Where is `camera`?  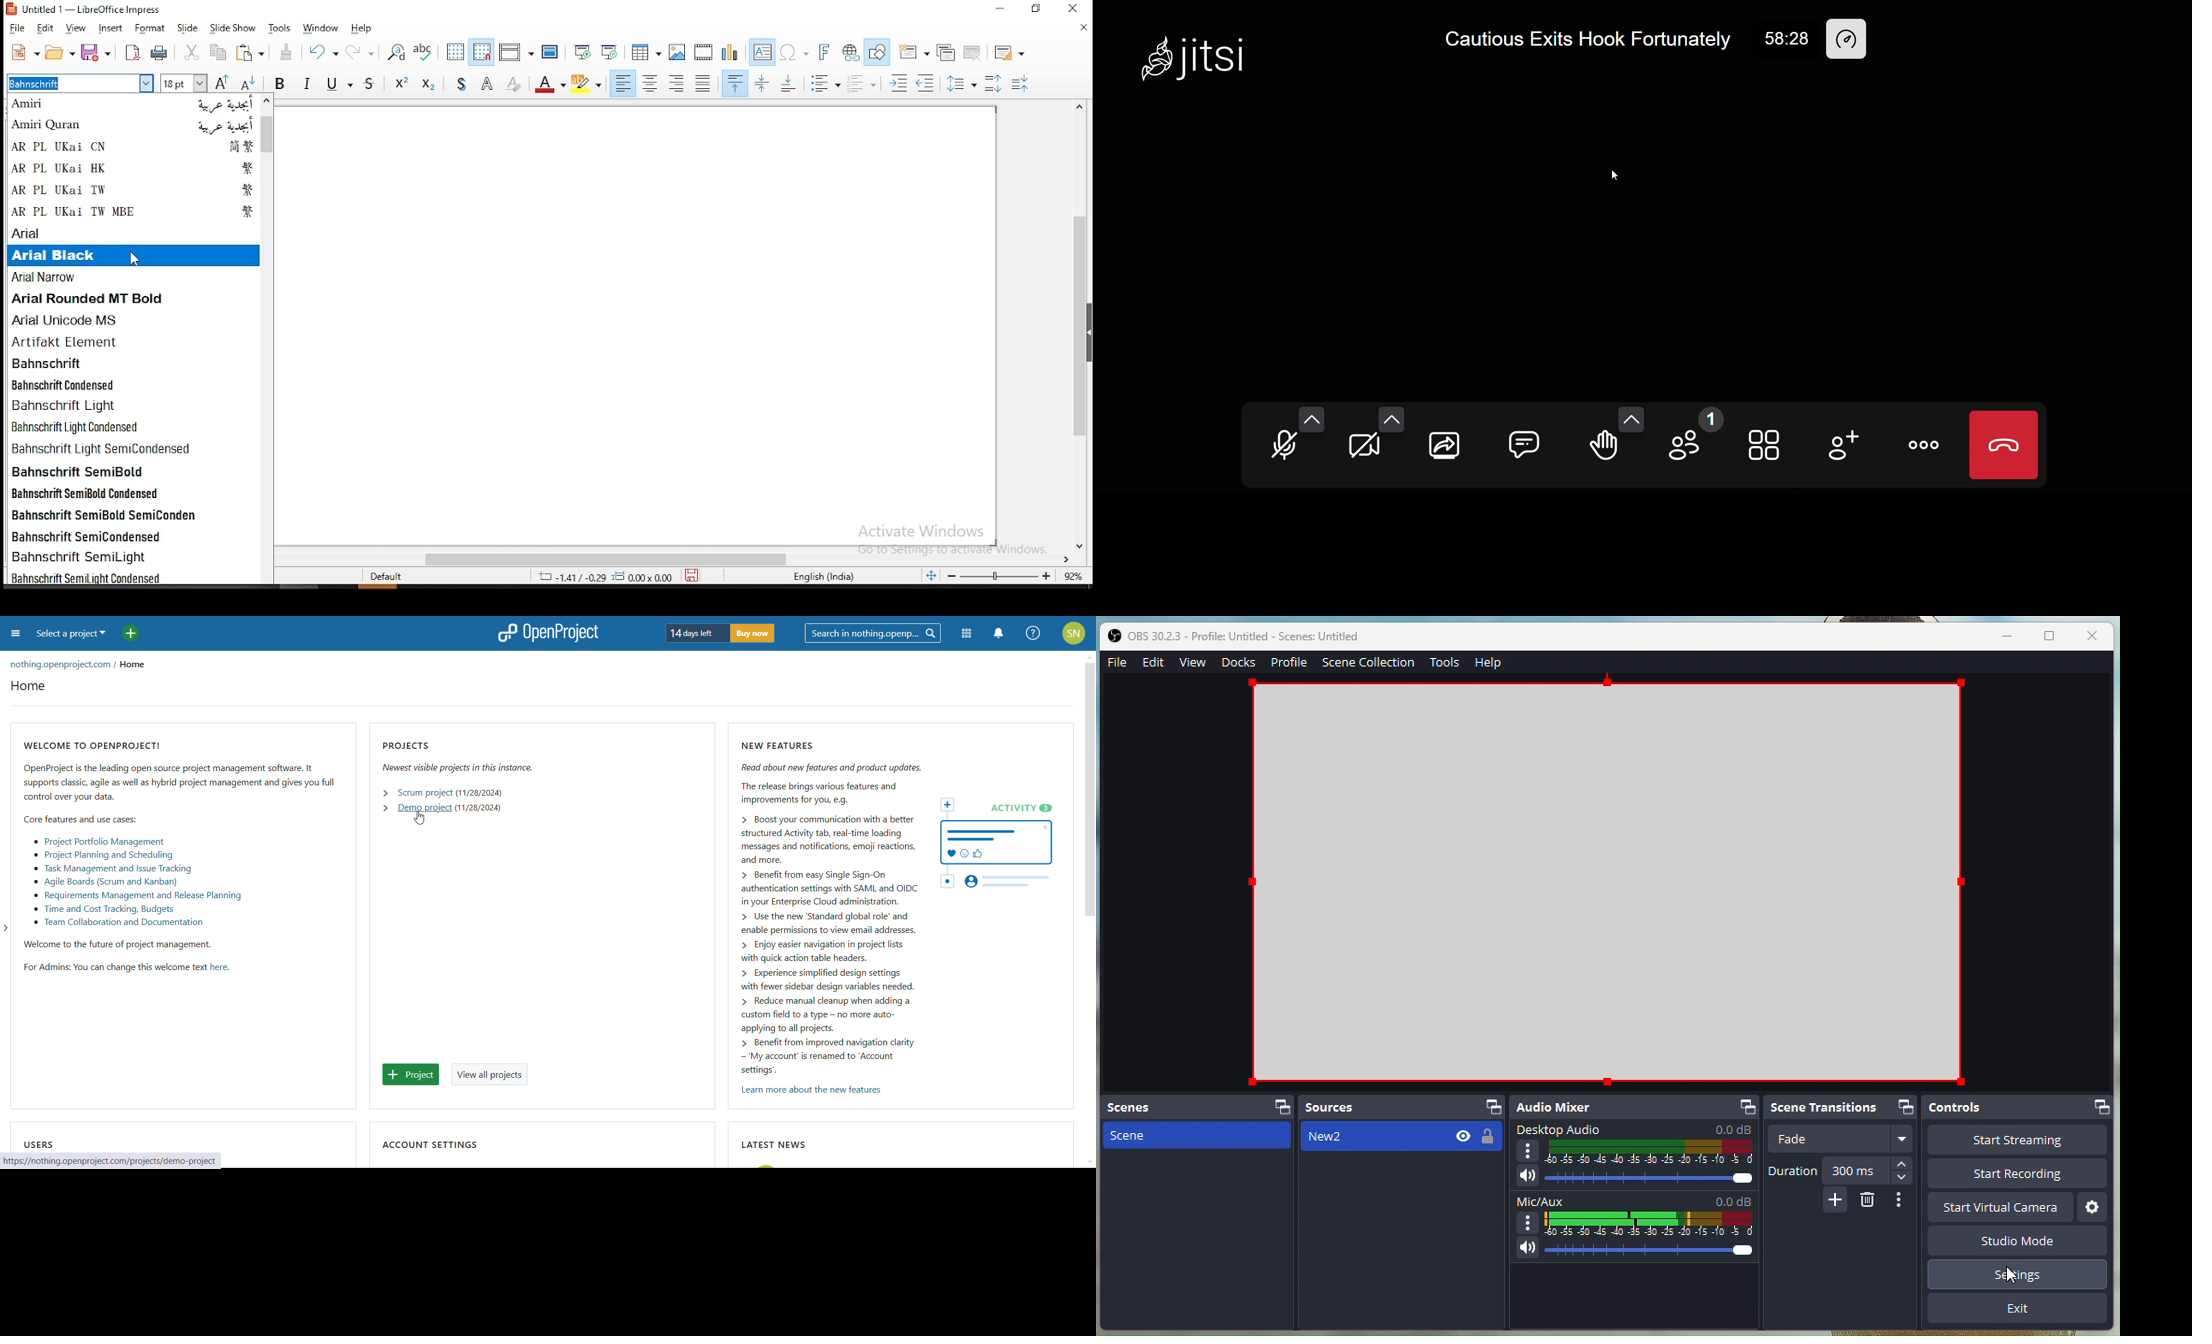 camera is located at coordinates (1364, 449).